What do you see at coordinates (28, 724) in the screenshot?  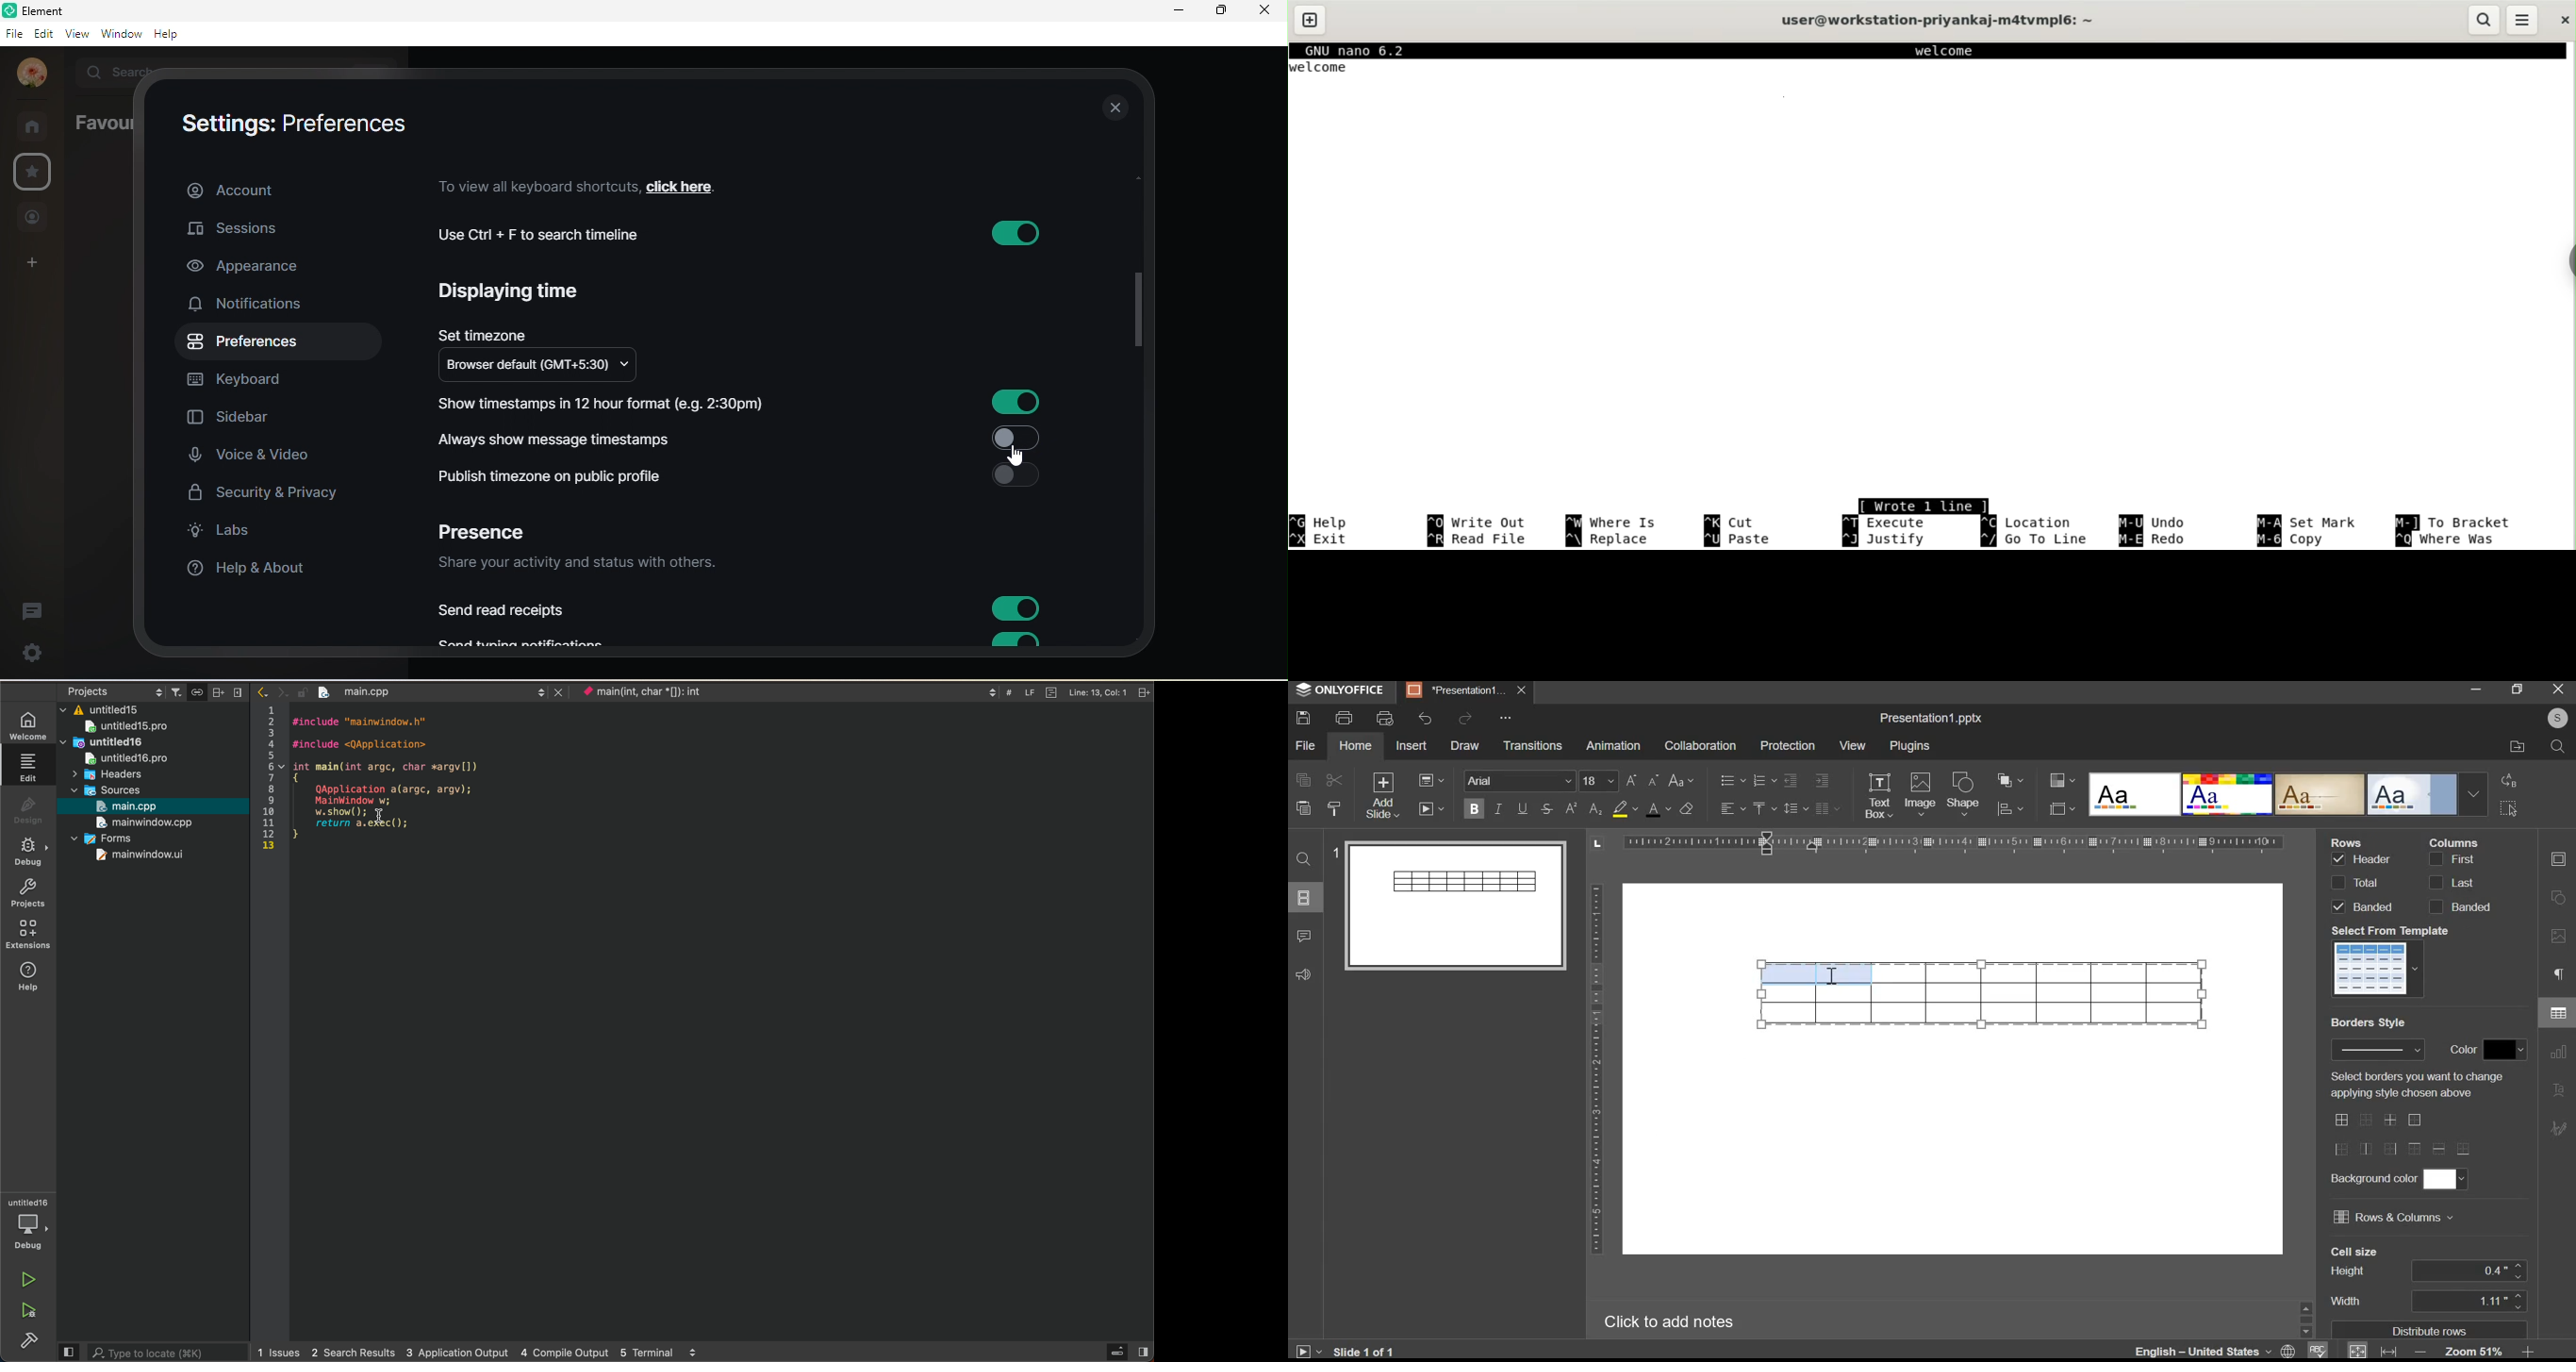 I see `WELCOME` at bounding box center [28, 724].